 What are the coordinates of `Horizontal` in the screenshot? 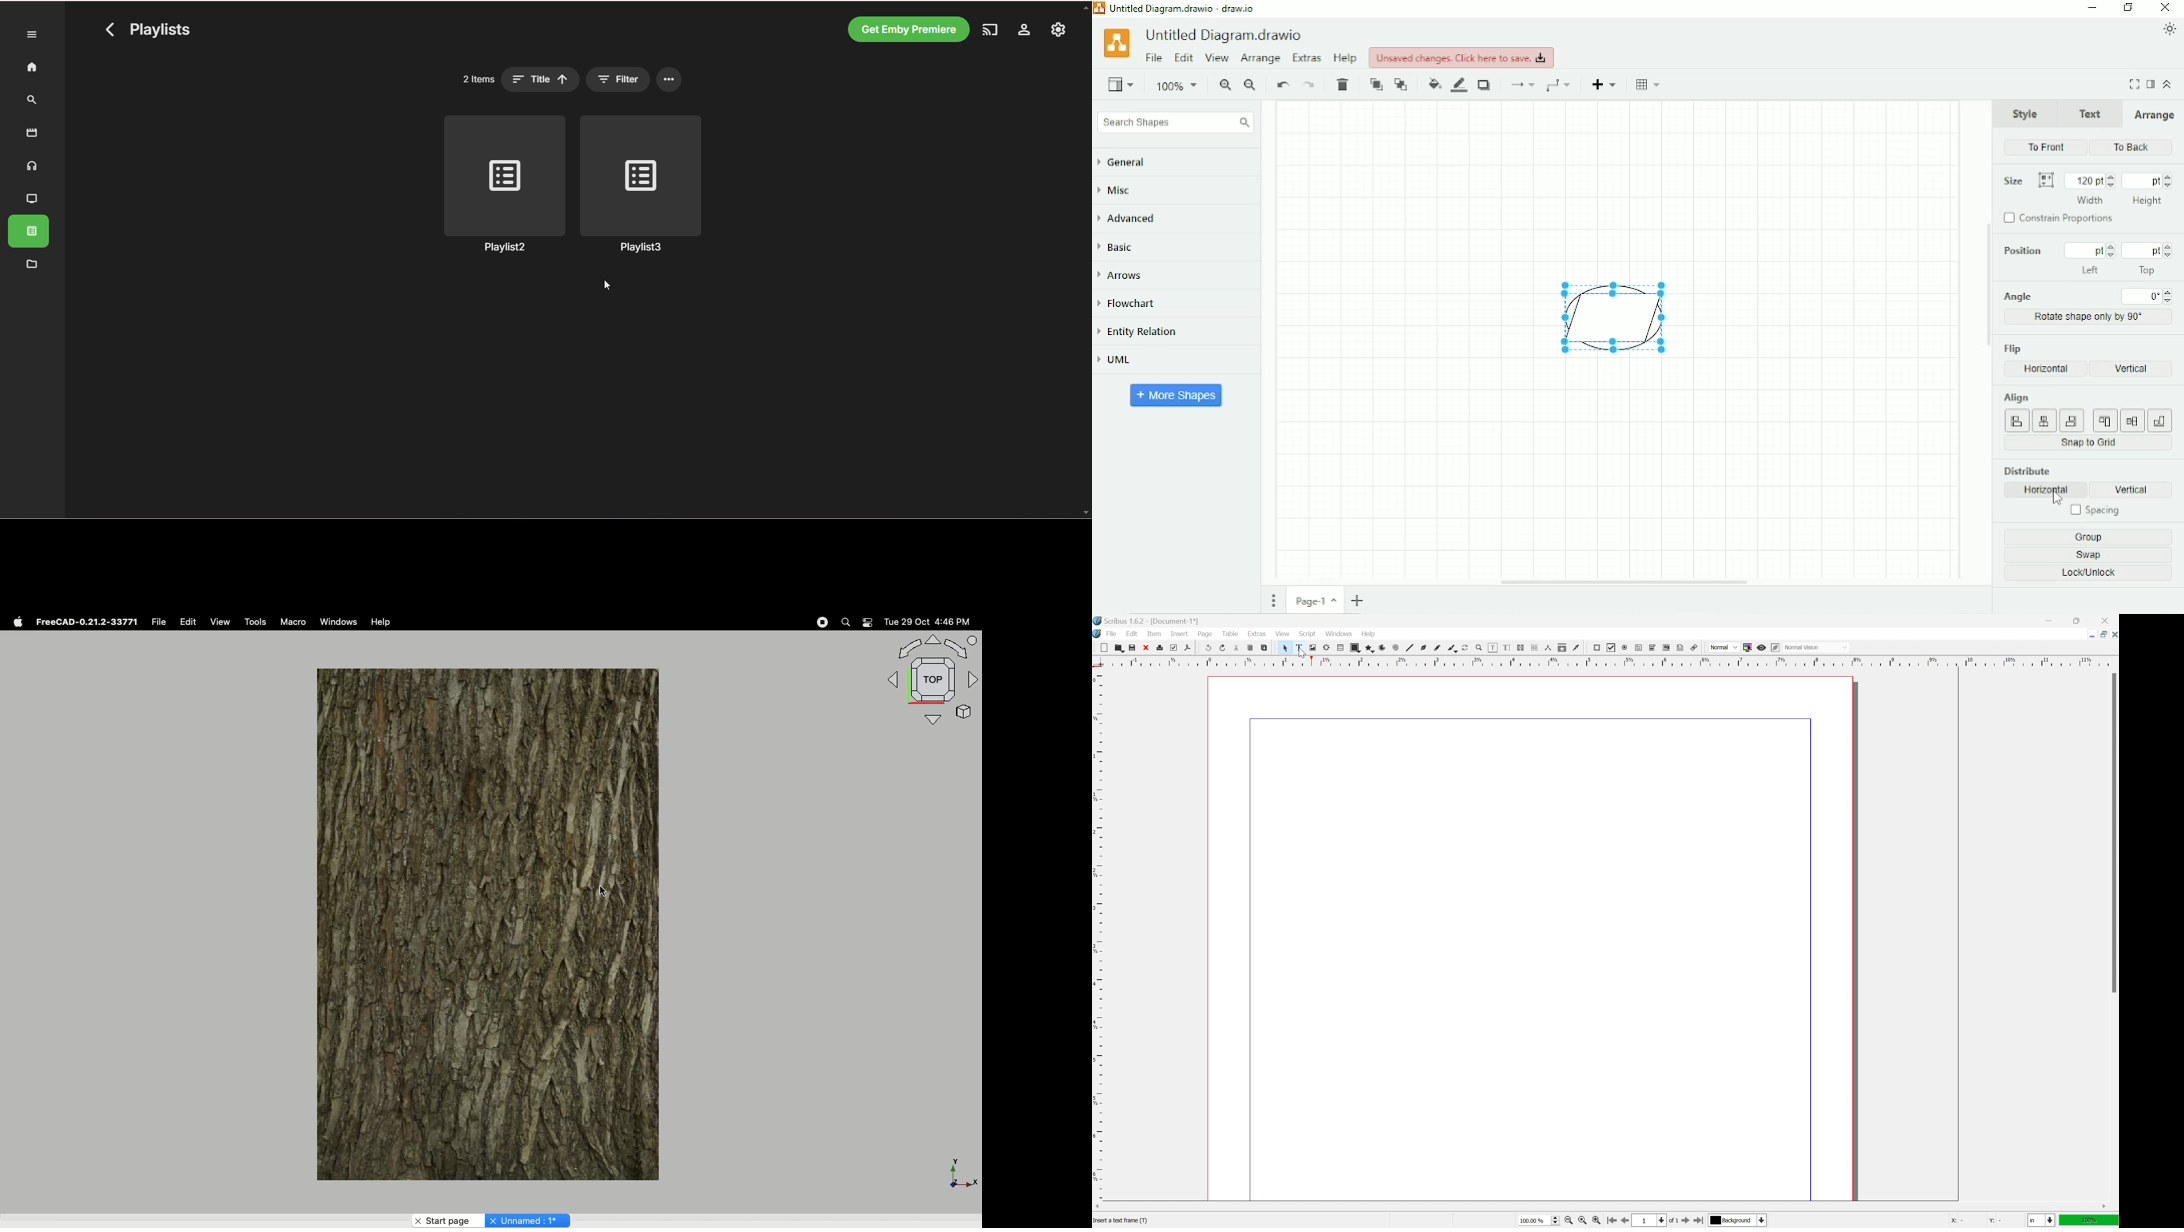 It's located at (2047, 369).